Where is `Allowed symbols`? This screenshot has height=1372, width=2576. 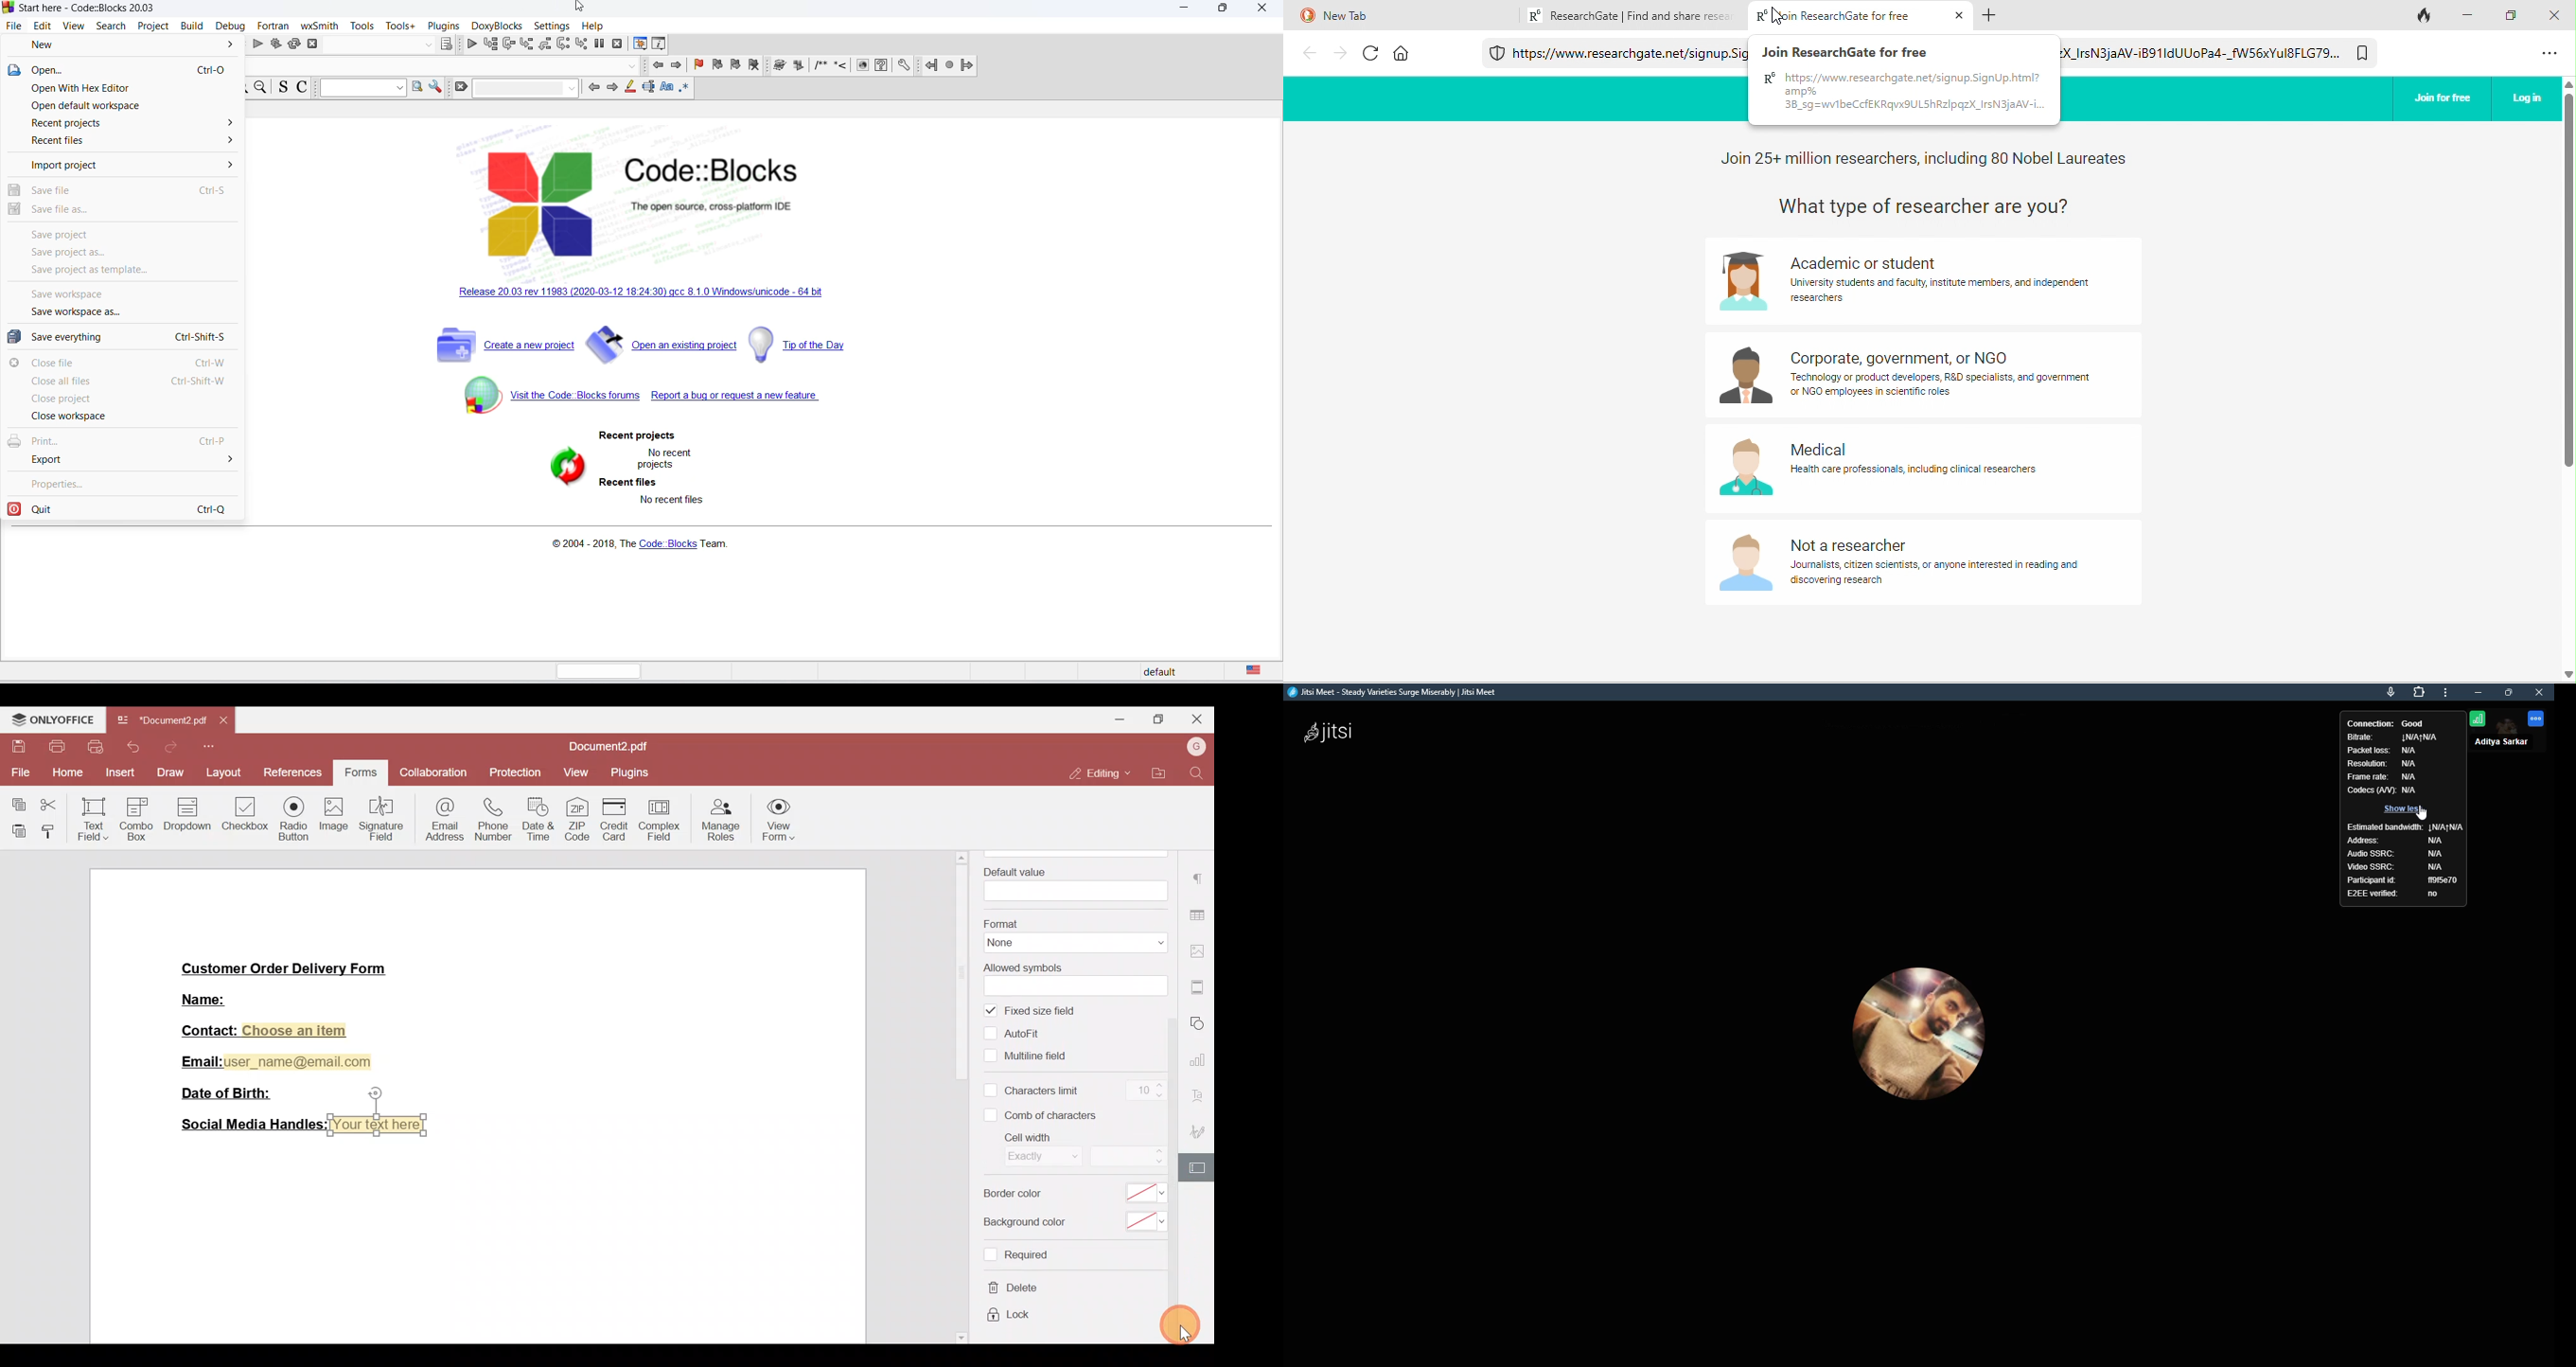 Allowed symbols is located at coordinates (1072, 977).